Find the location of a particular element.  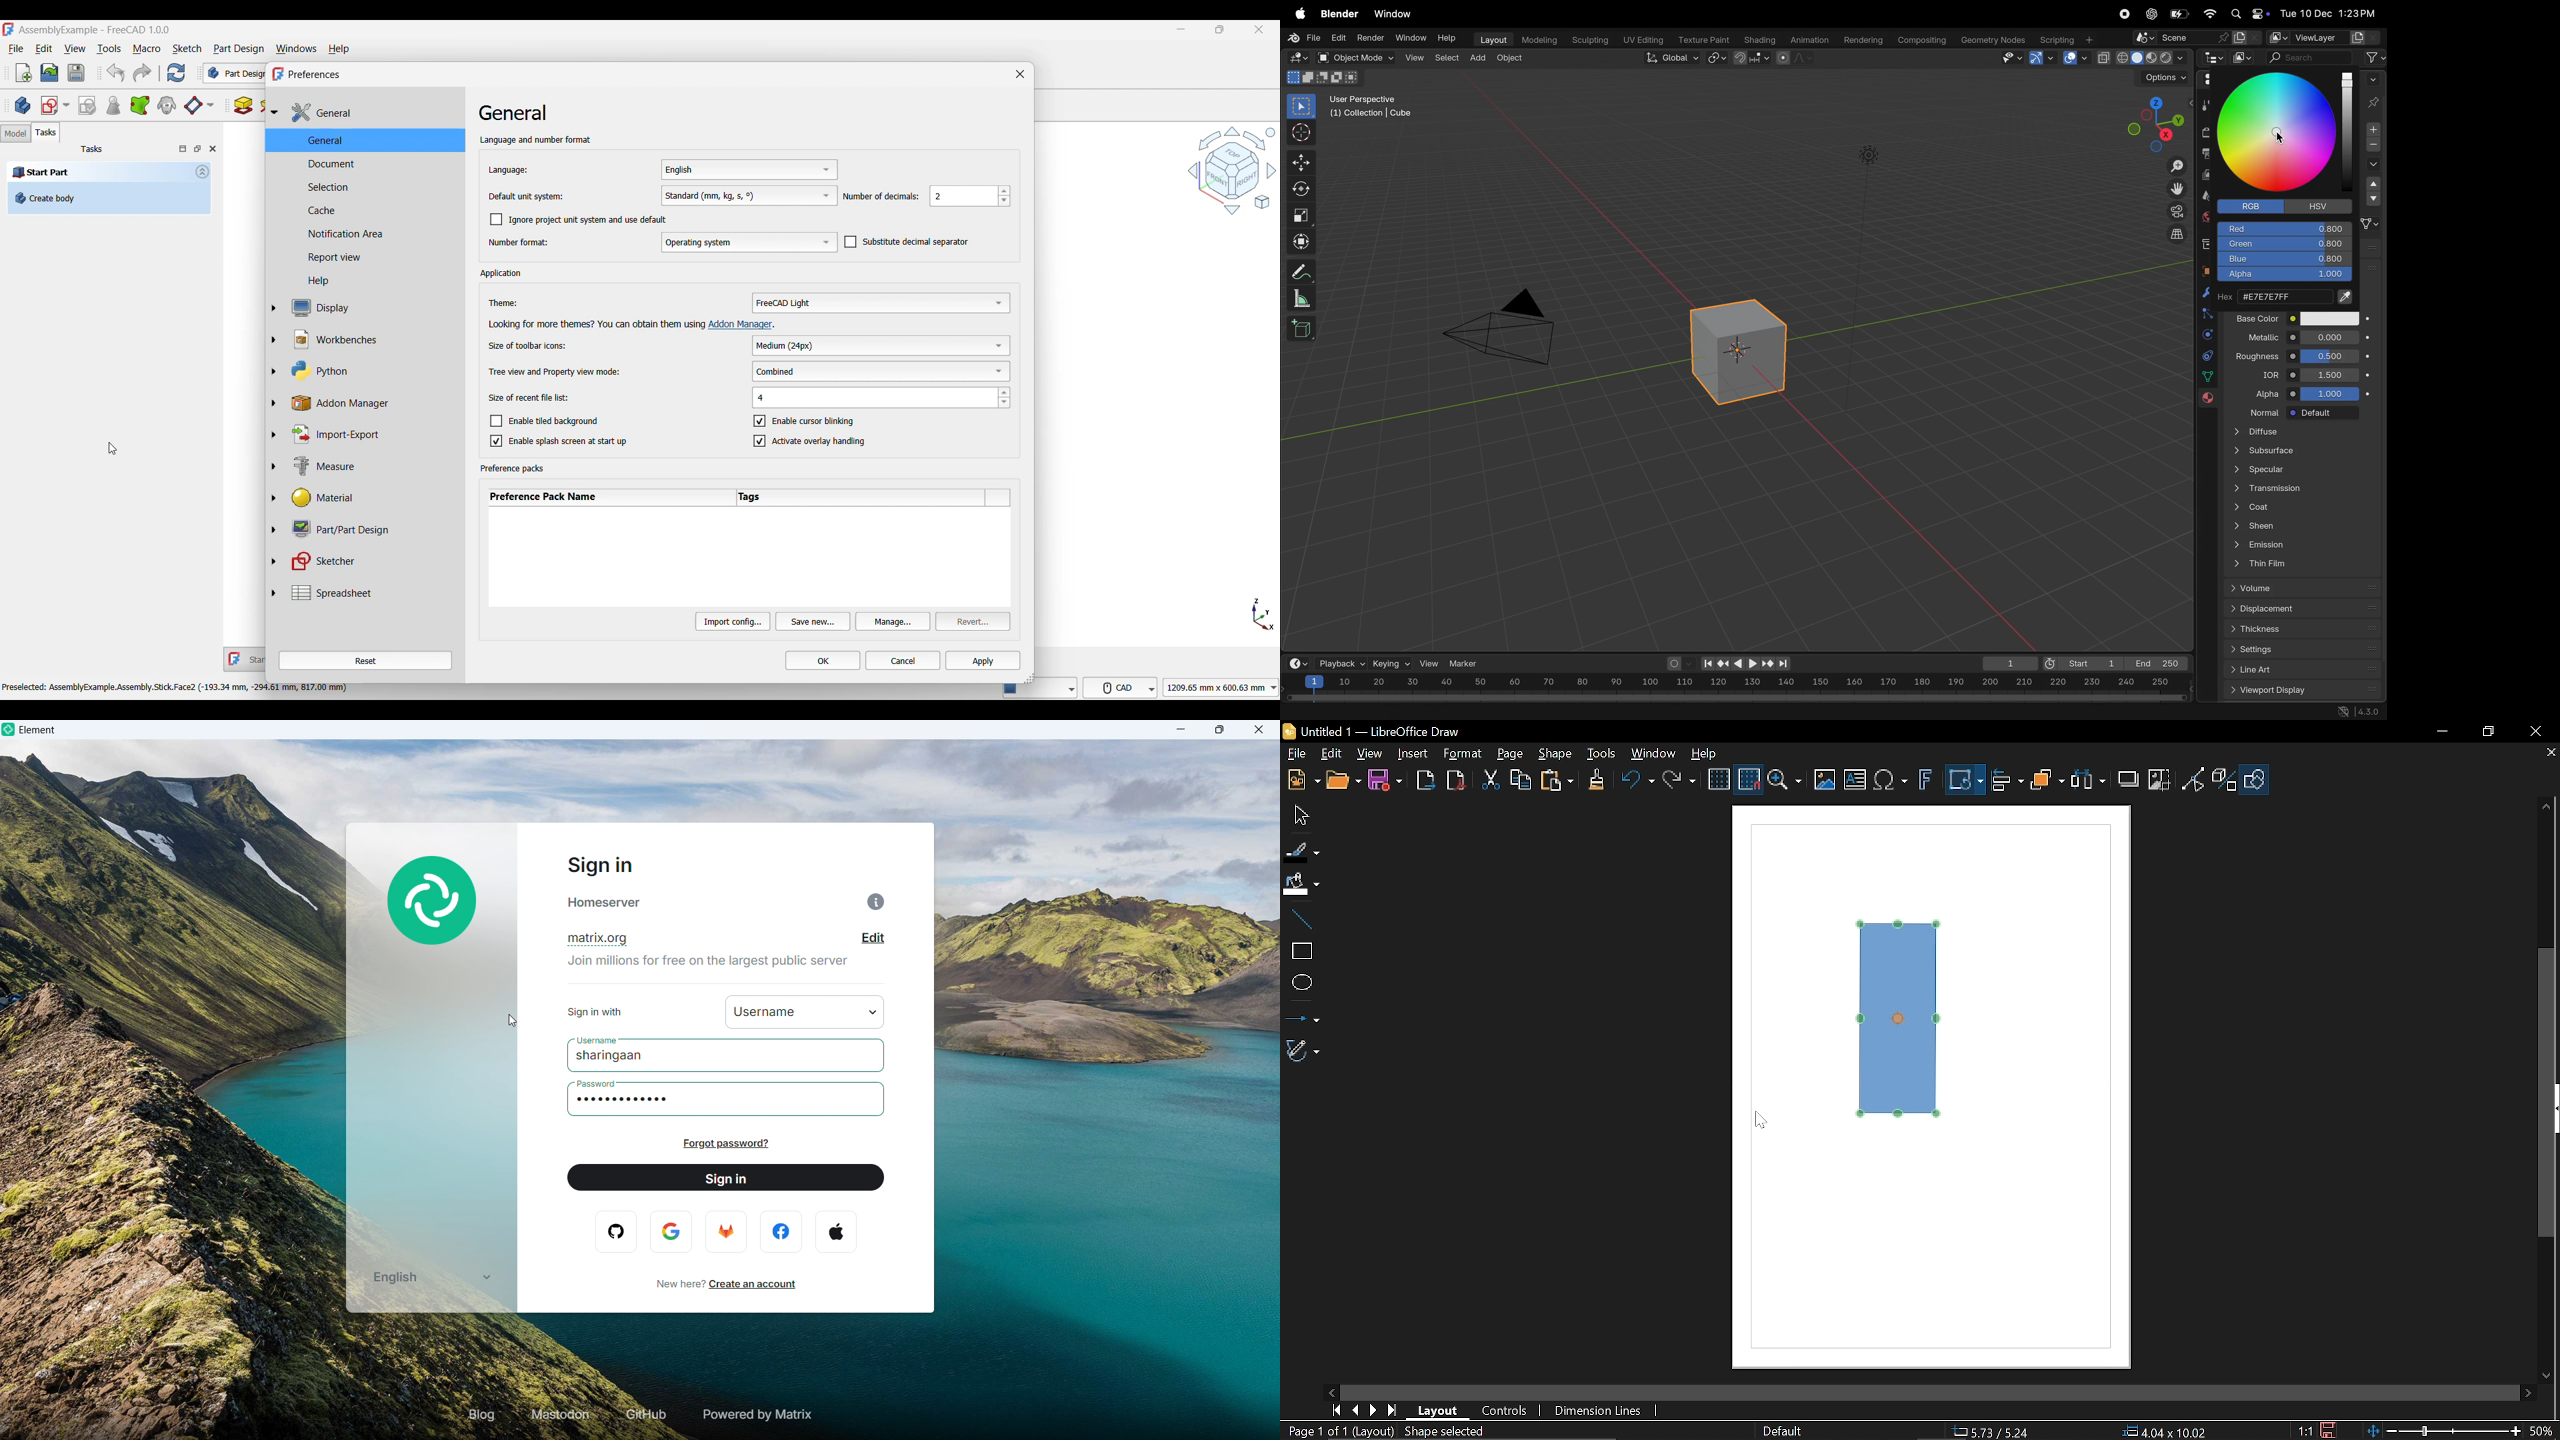

Language: is located at coordinates (527, 171).